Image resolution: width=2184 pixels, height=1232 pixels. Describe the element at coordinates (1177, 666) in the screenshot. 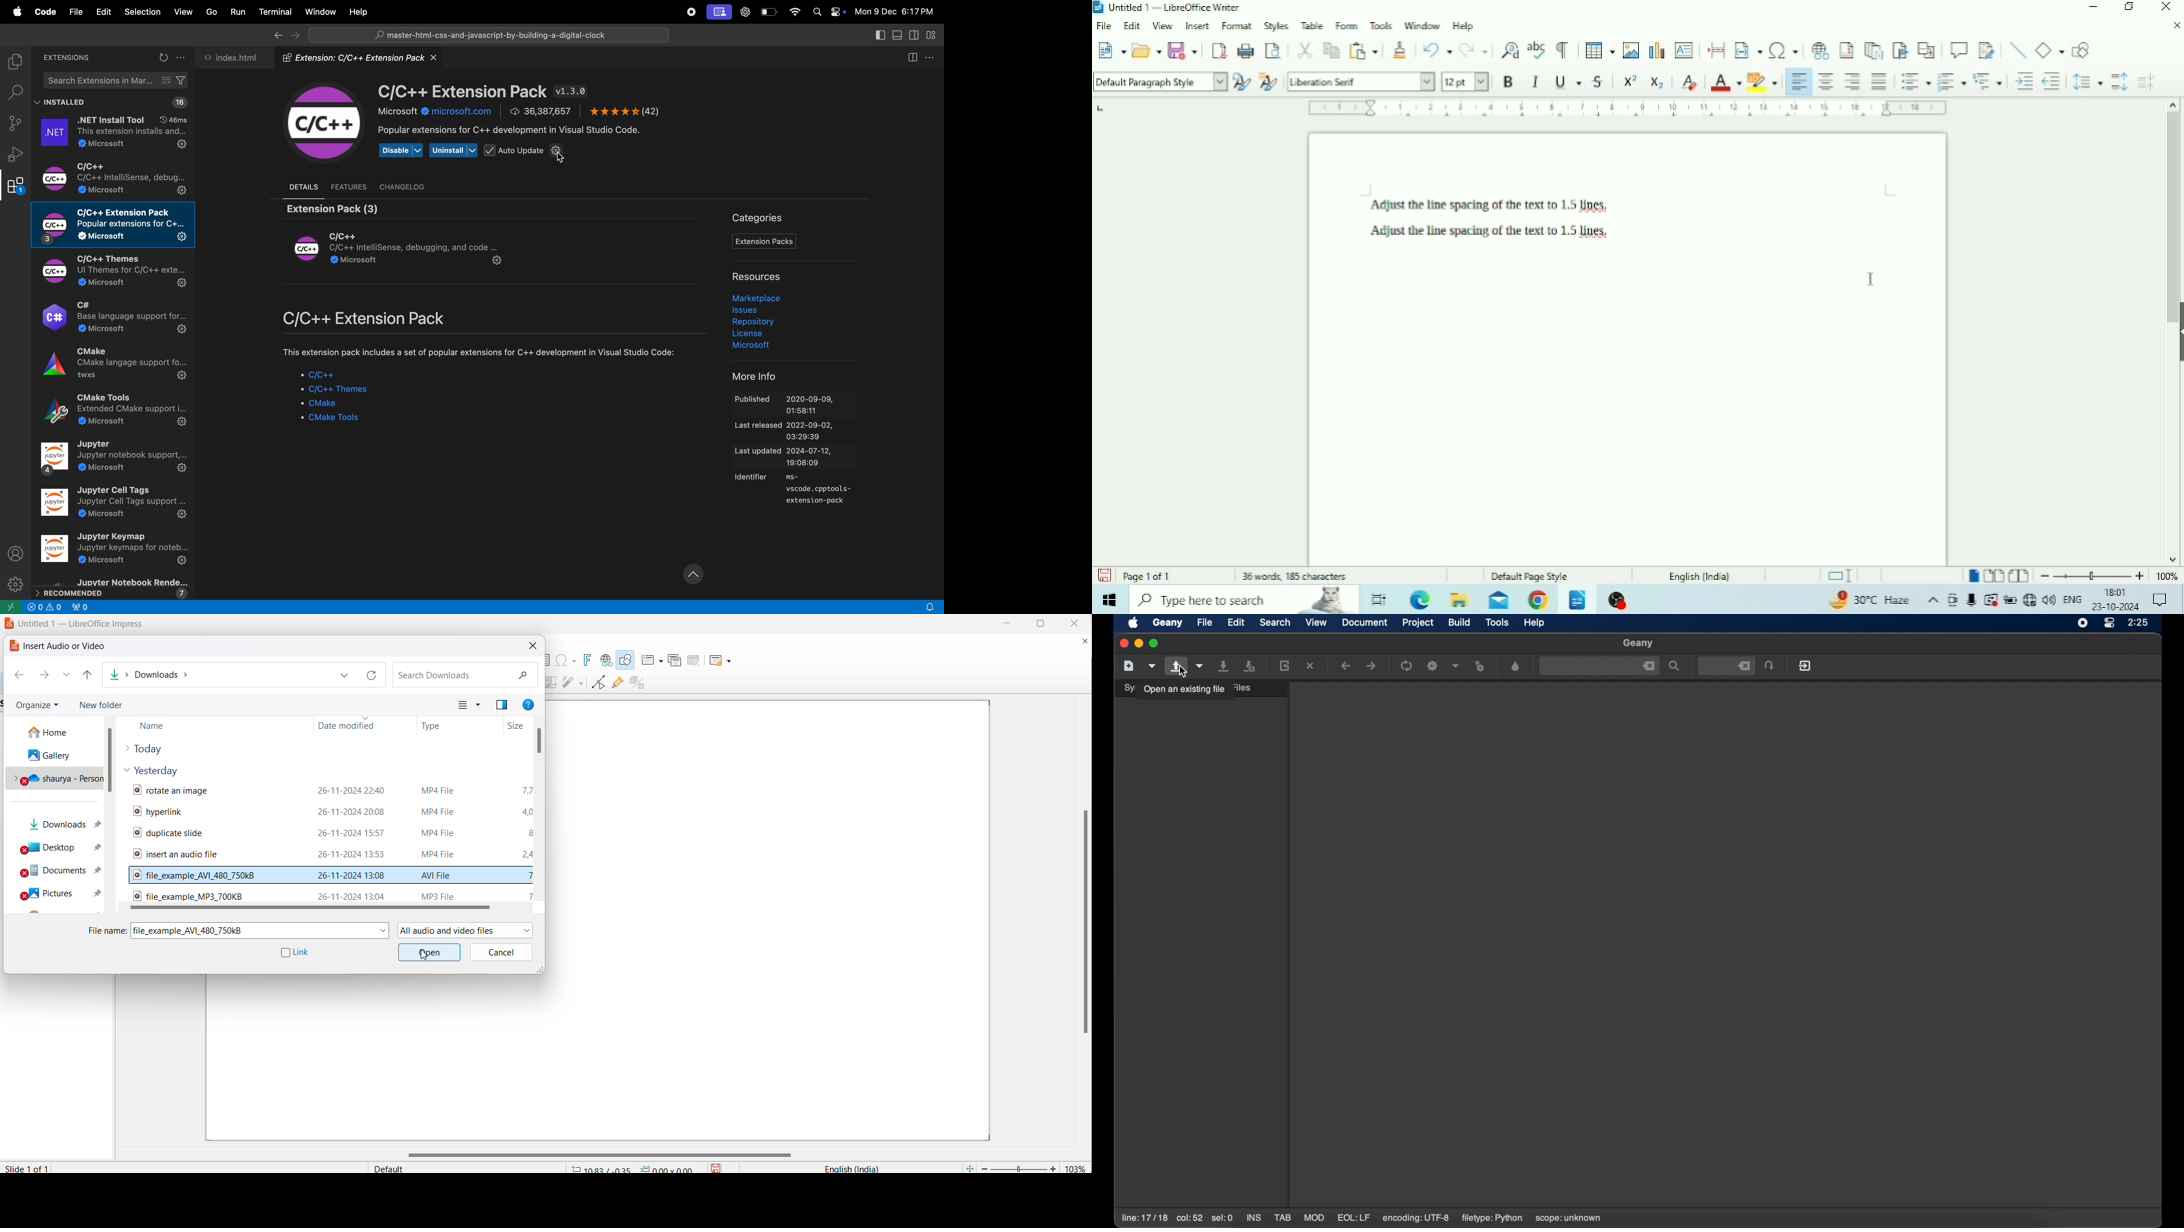

I see `open an existing file` at that location.